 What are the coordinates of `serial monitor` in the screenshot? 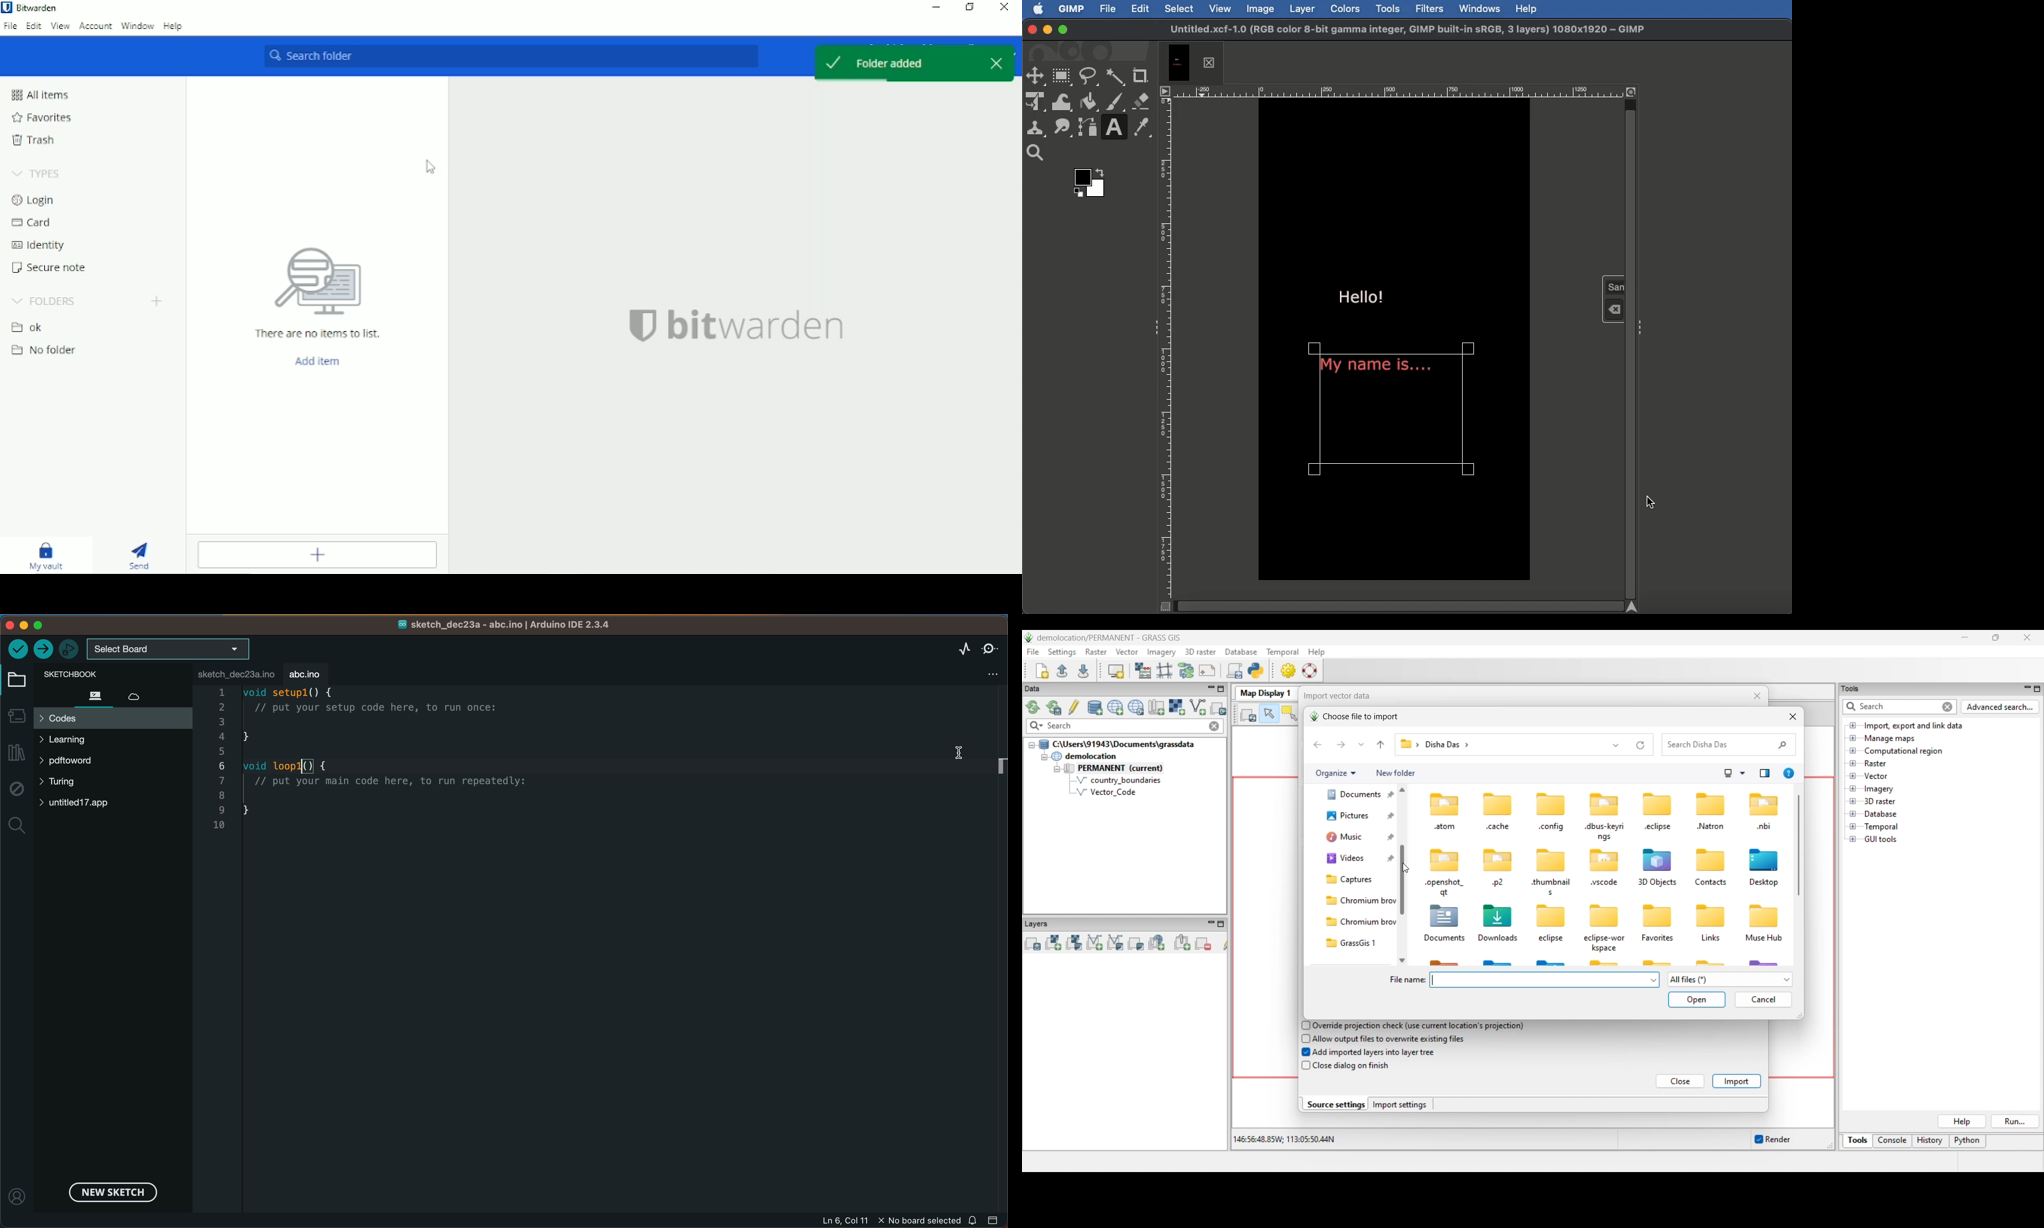 It's located at (990, 647).